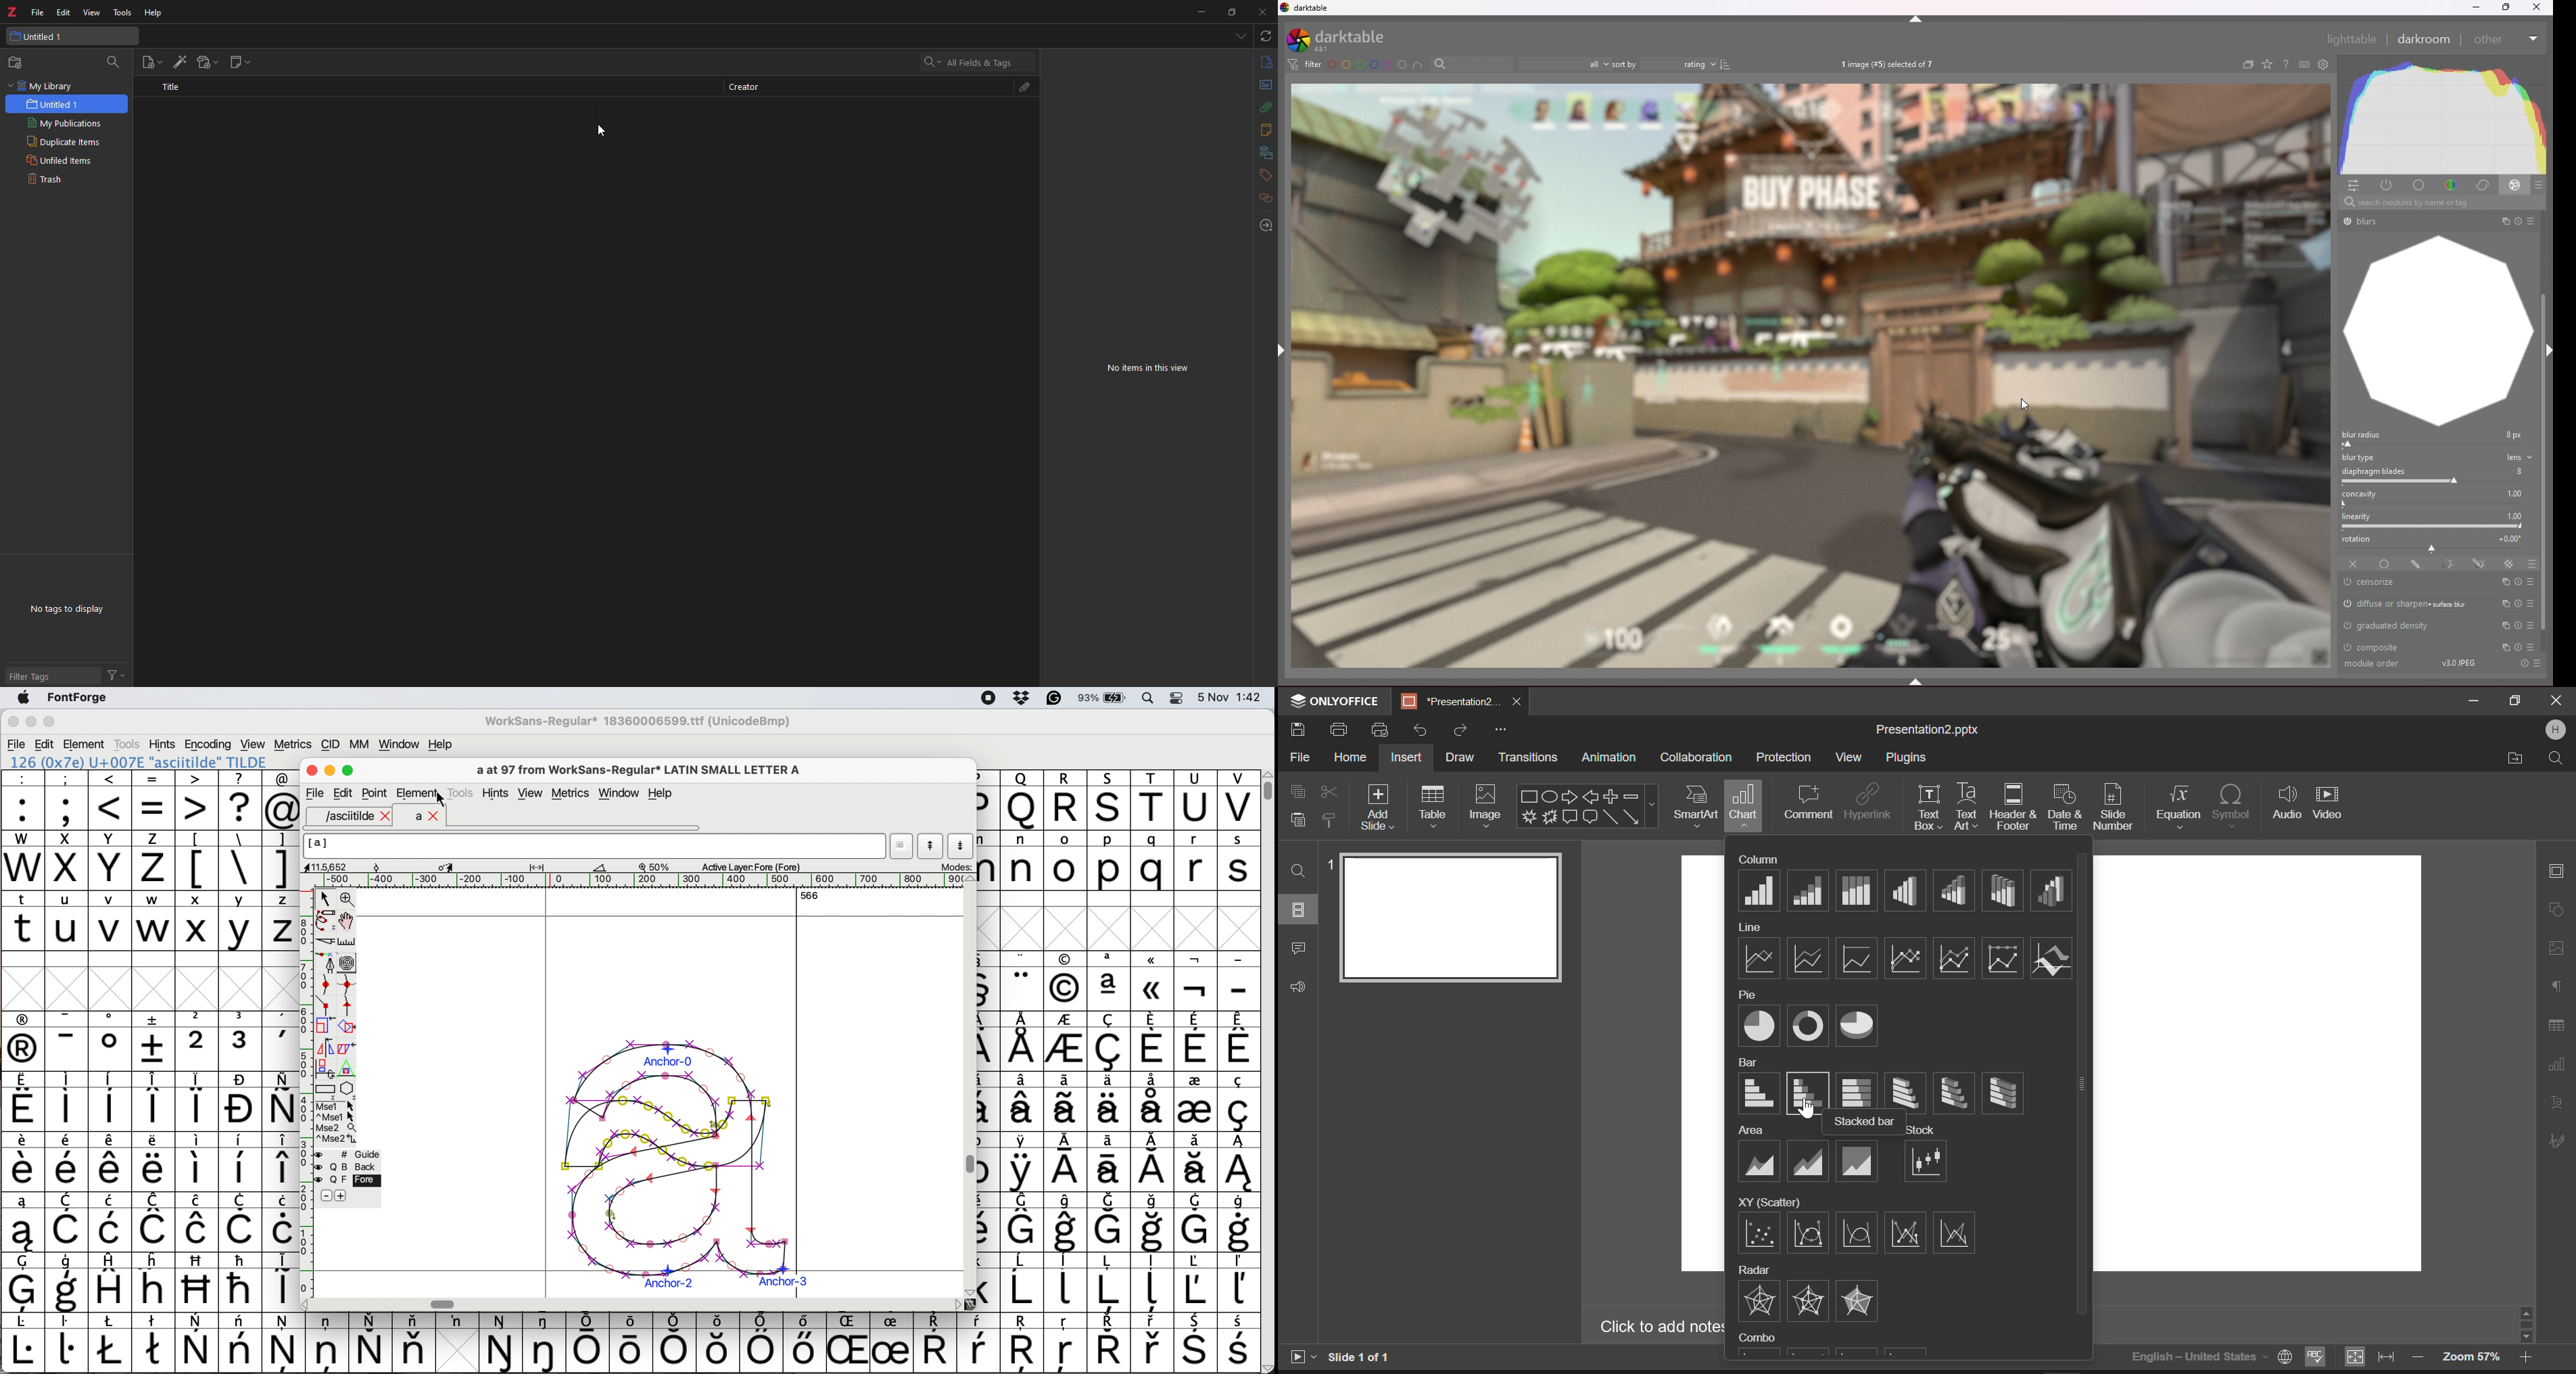  What do you see at coordinates (2381, 583) in the screenshot?
I see `censorize` at bounding box center [2381, 583].